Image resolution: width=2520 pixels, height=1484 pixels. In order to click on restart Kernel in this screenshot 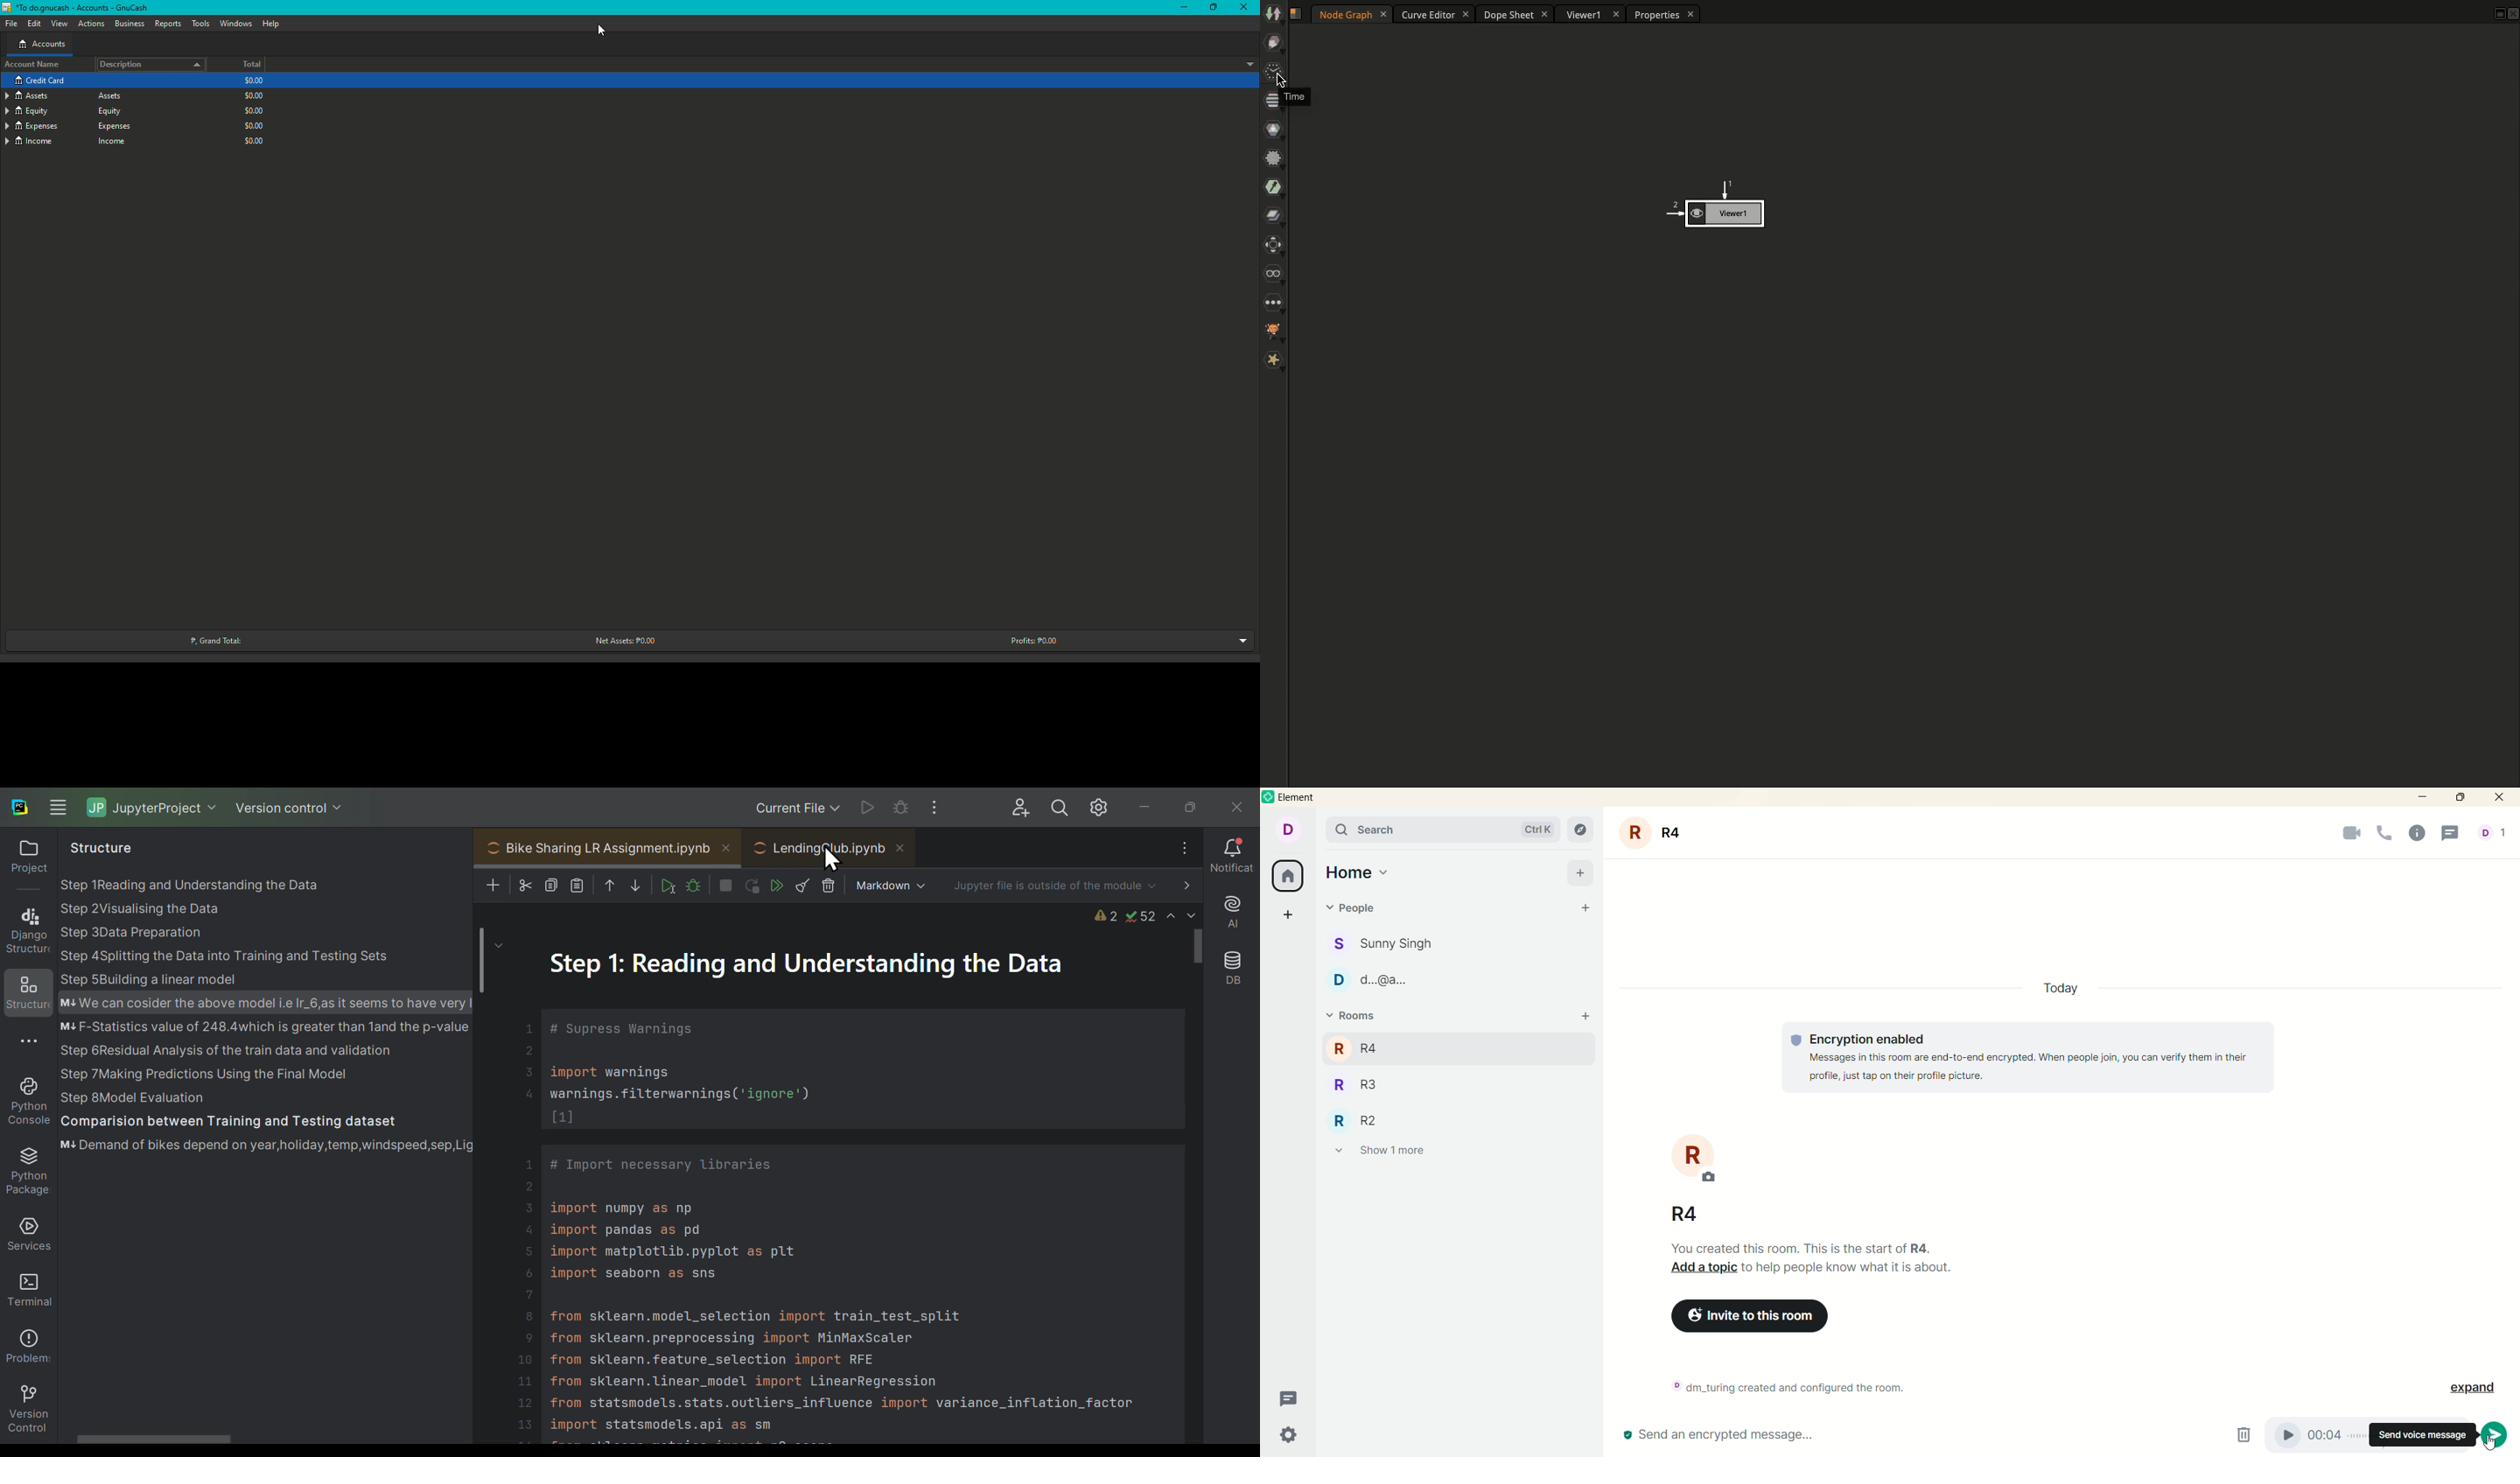, I will do `click(755, 886)`.